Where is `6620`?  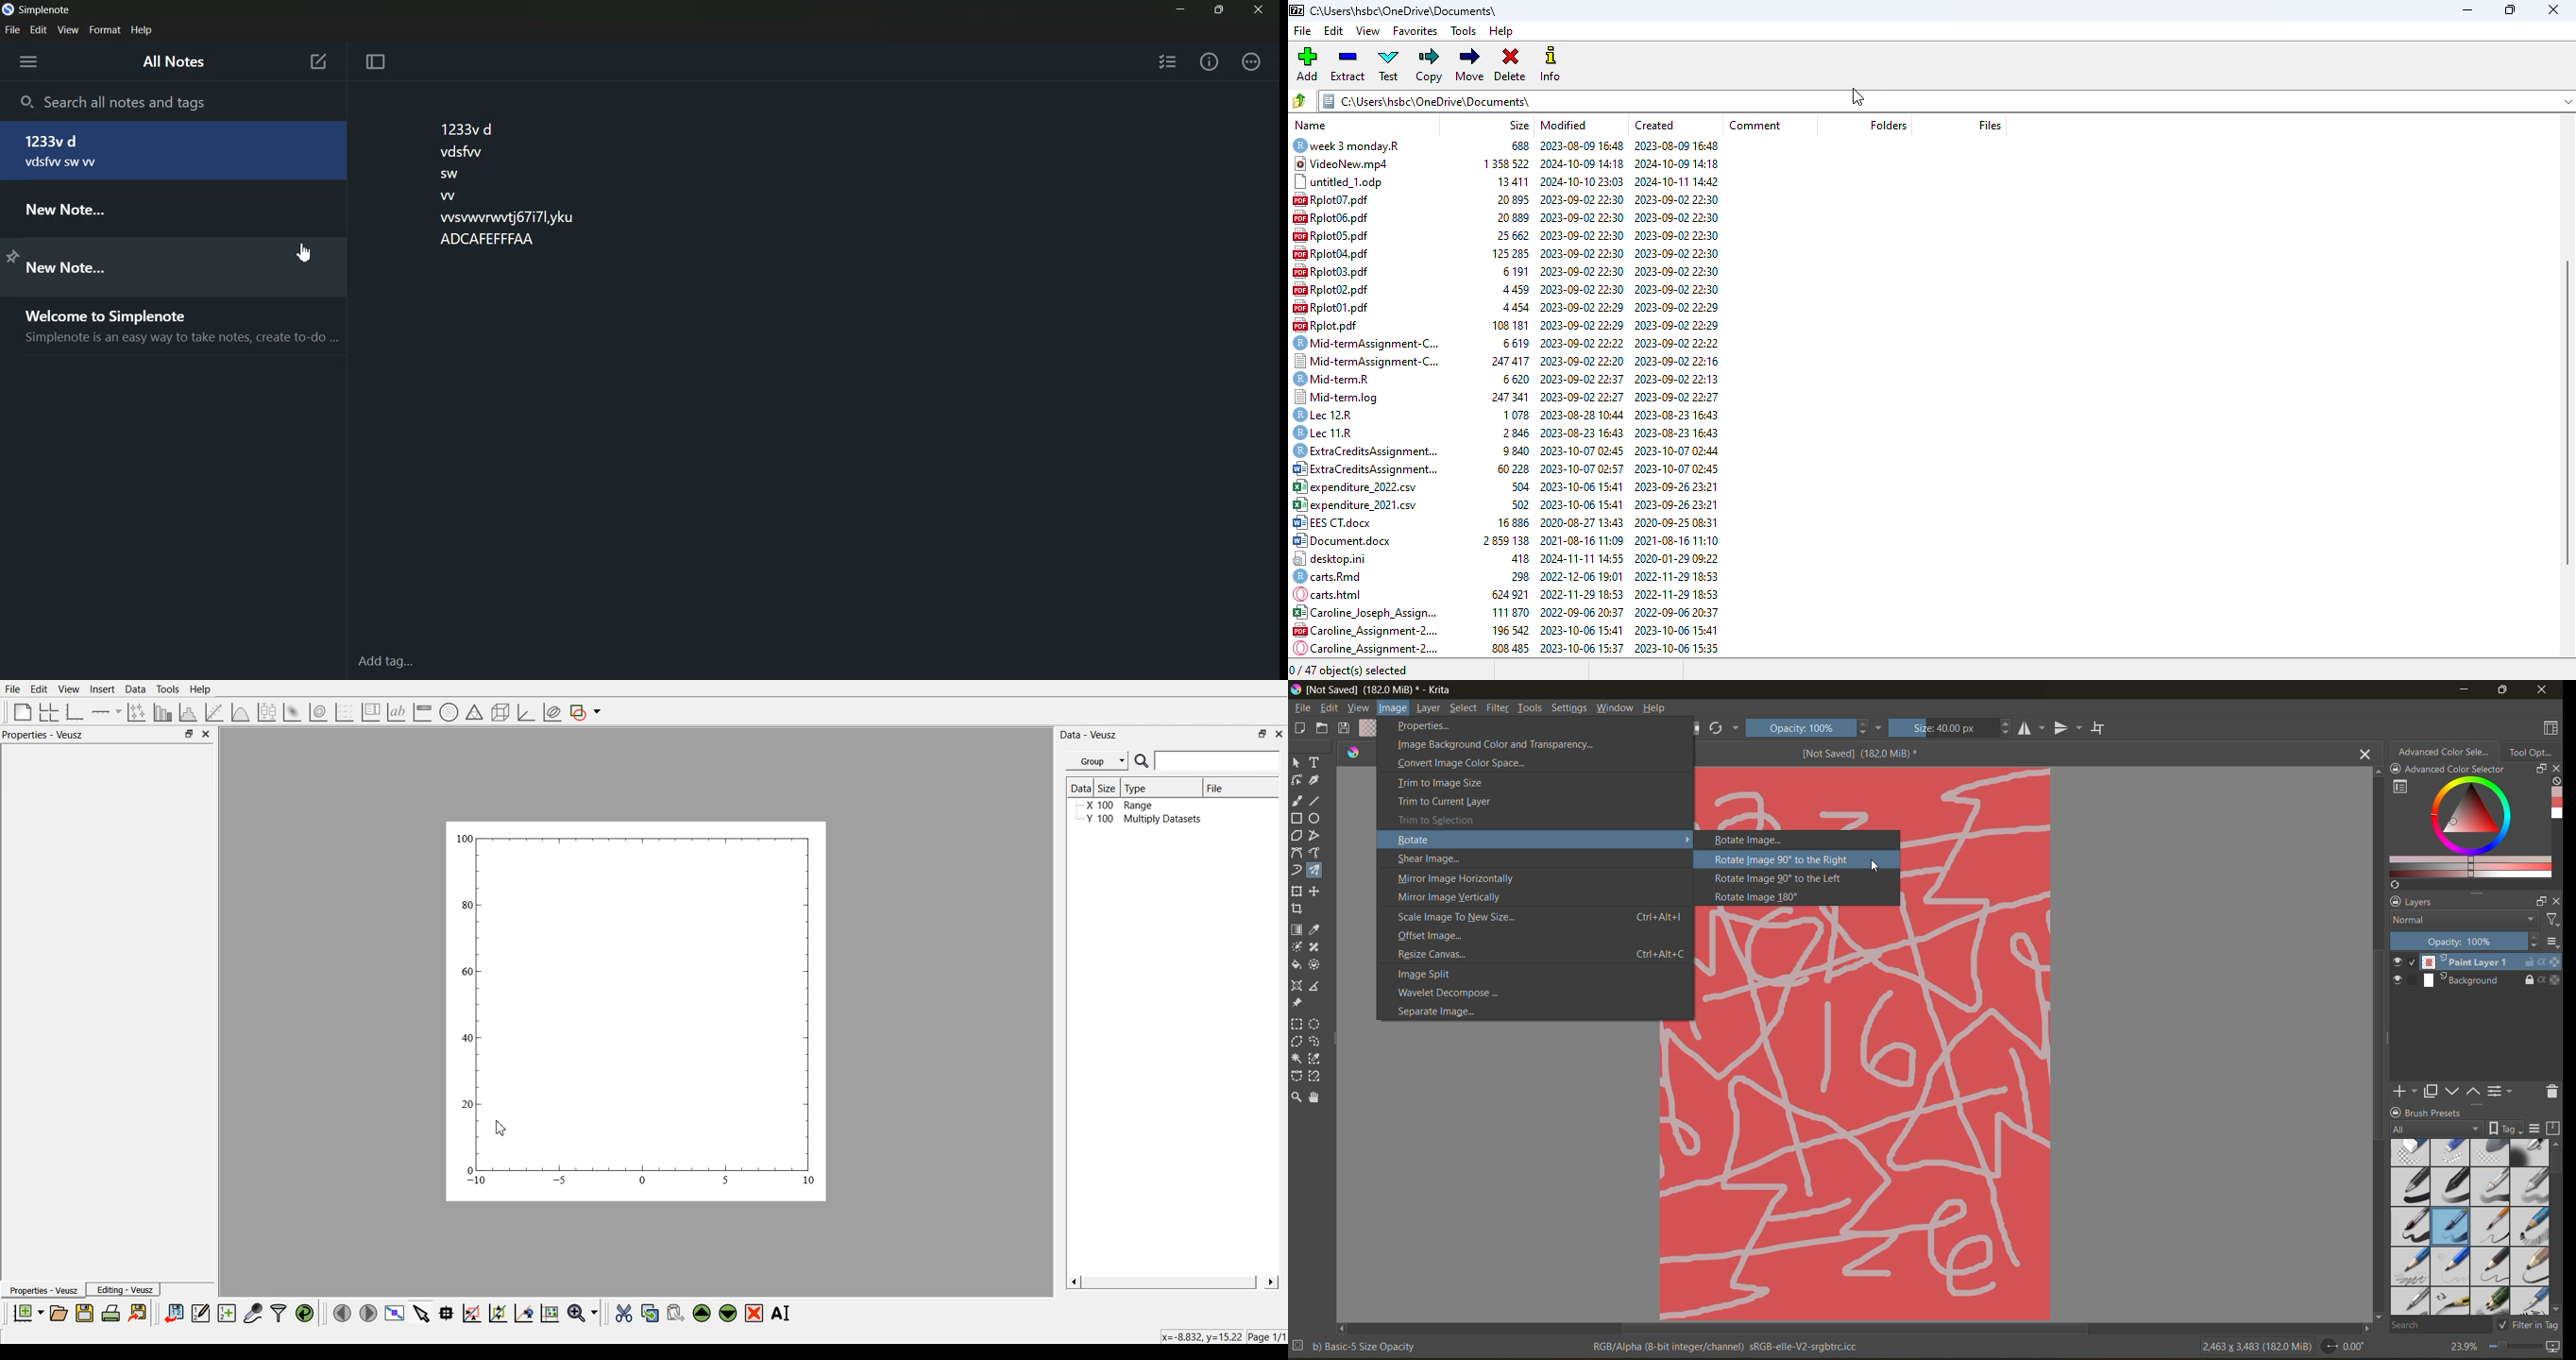
6620 is located at coordinates (1508, 377).